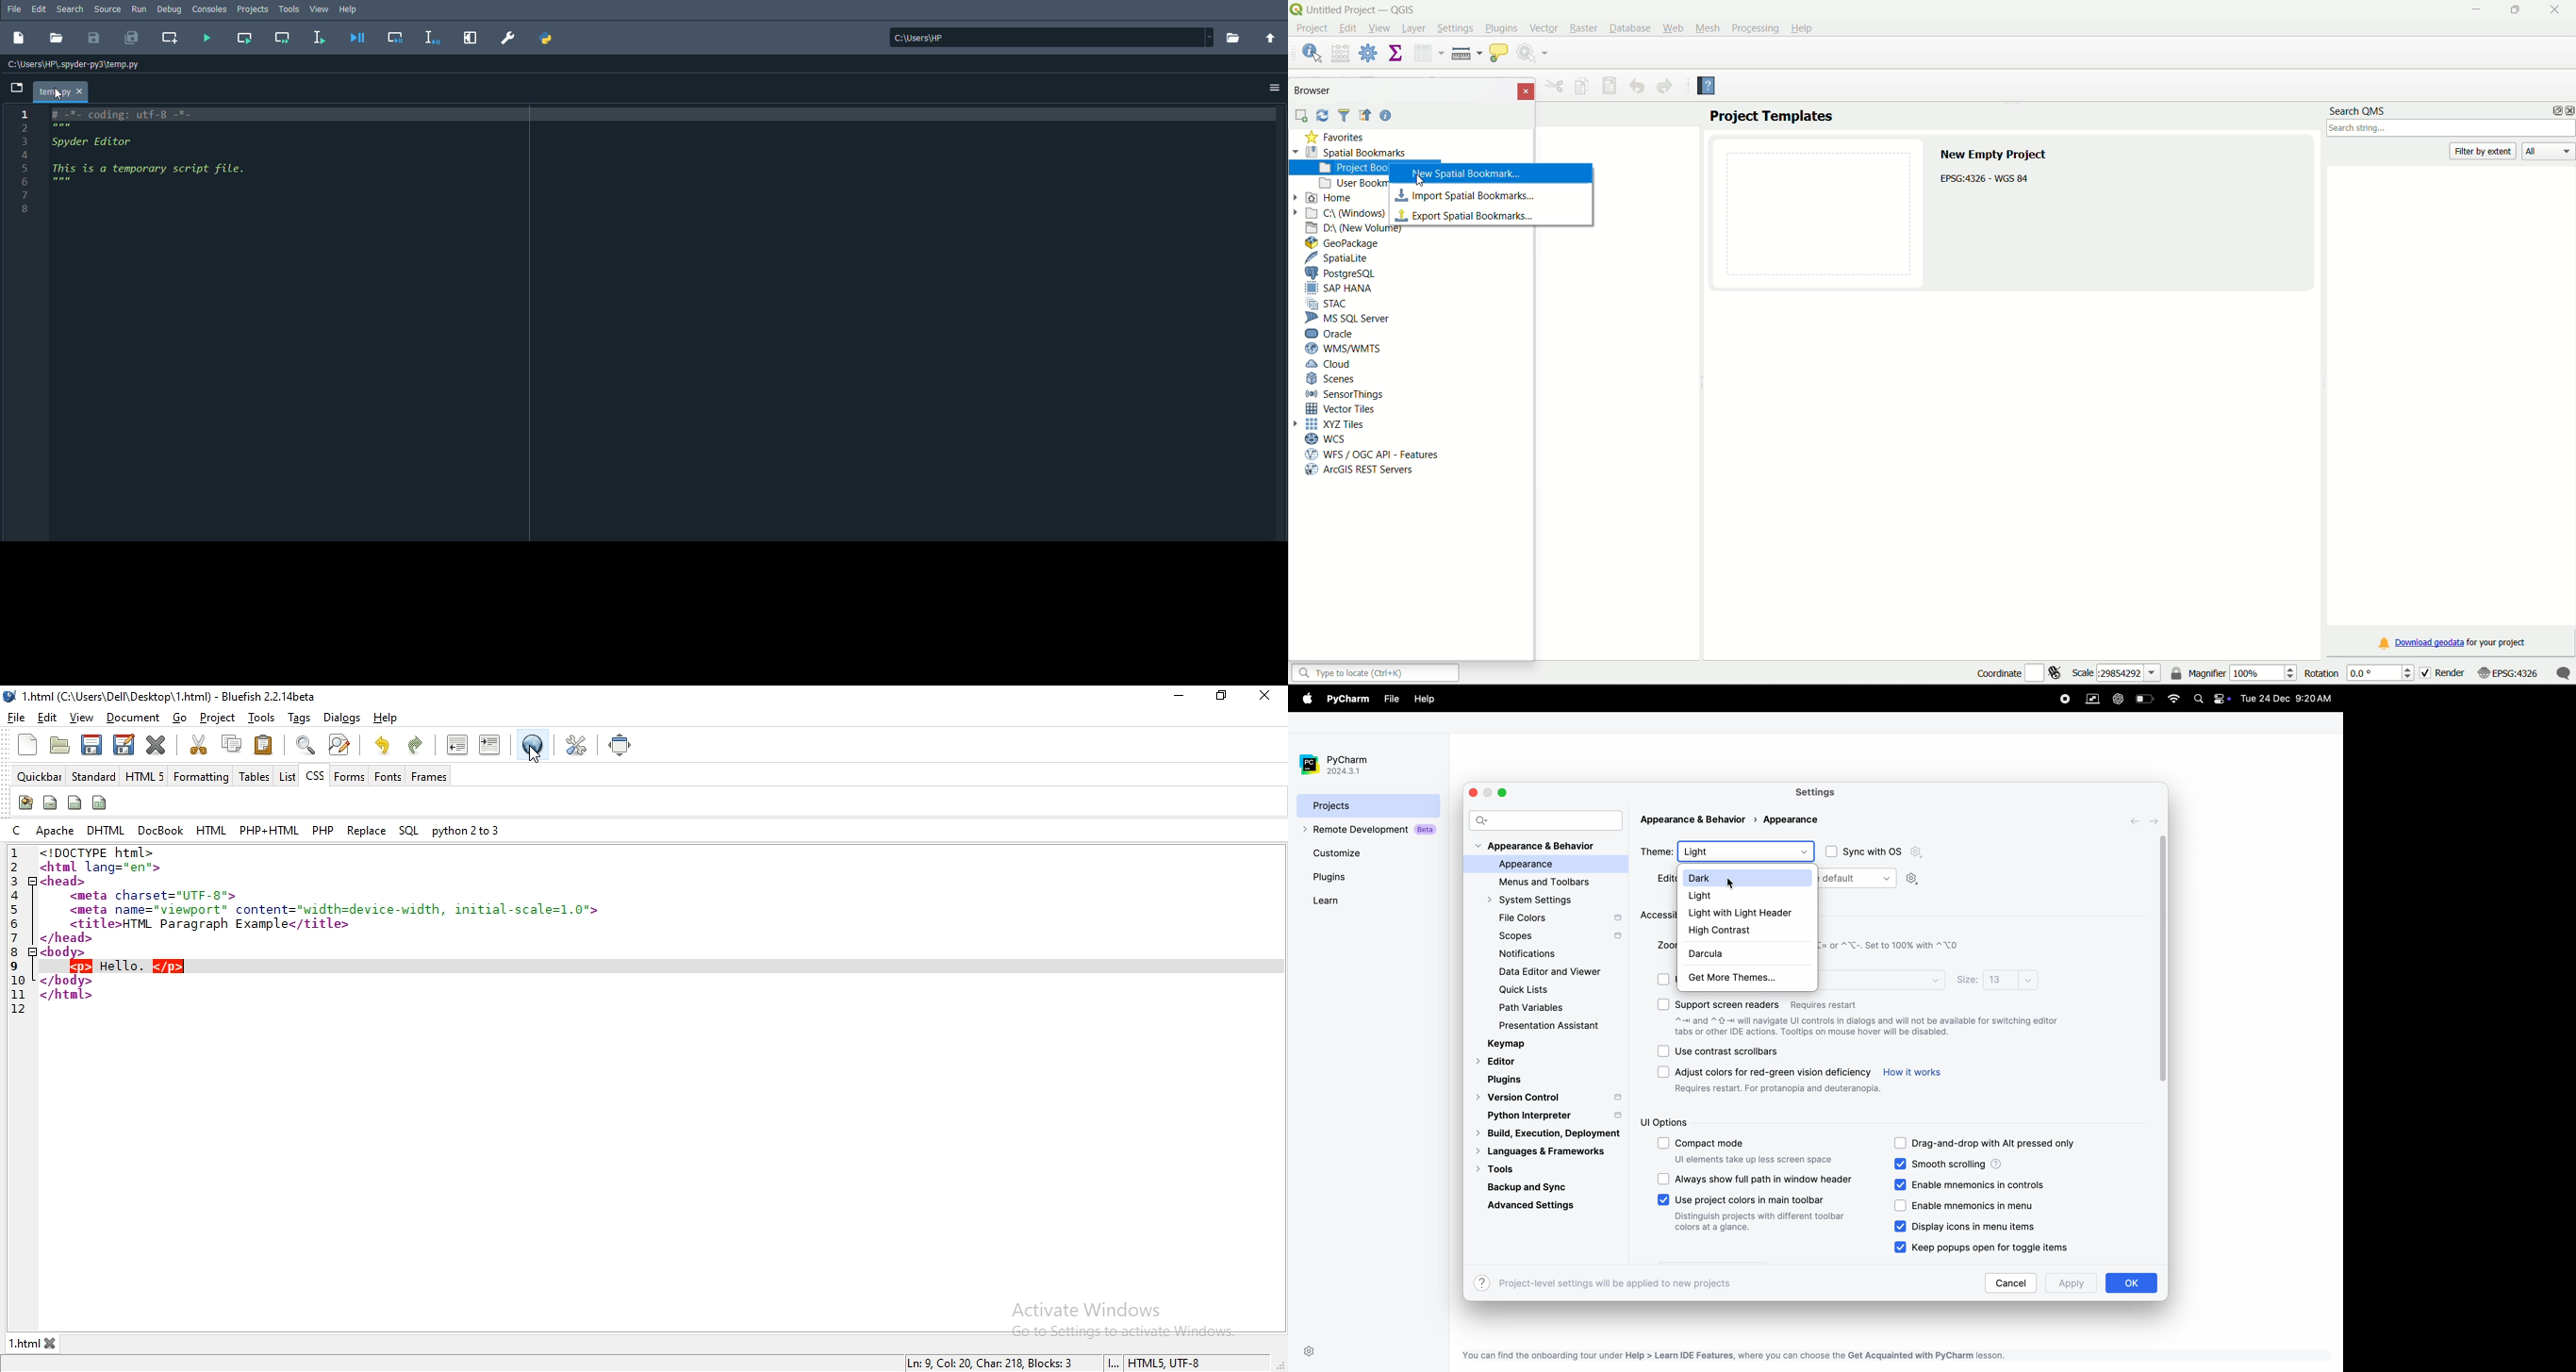 This screenshot has width=2576, height=1372. Describe the element at coordinates (1166, 1364) in the screenshot. I see `HTML5, UTF-8` at that location.